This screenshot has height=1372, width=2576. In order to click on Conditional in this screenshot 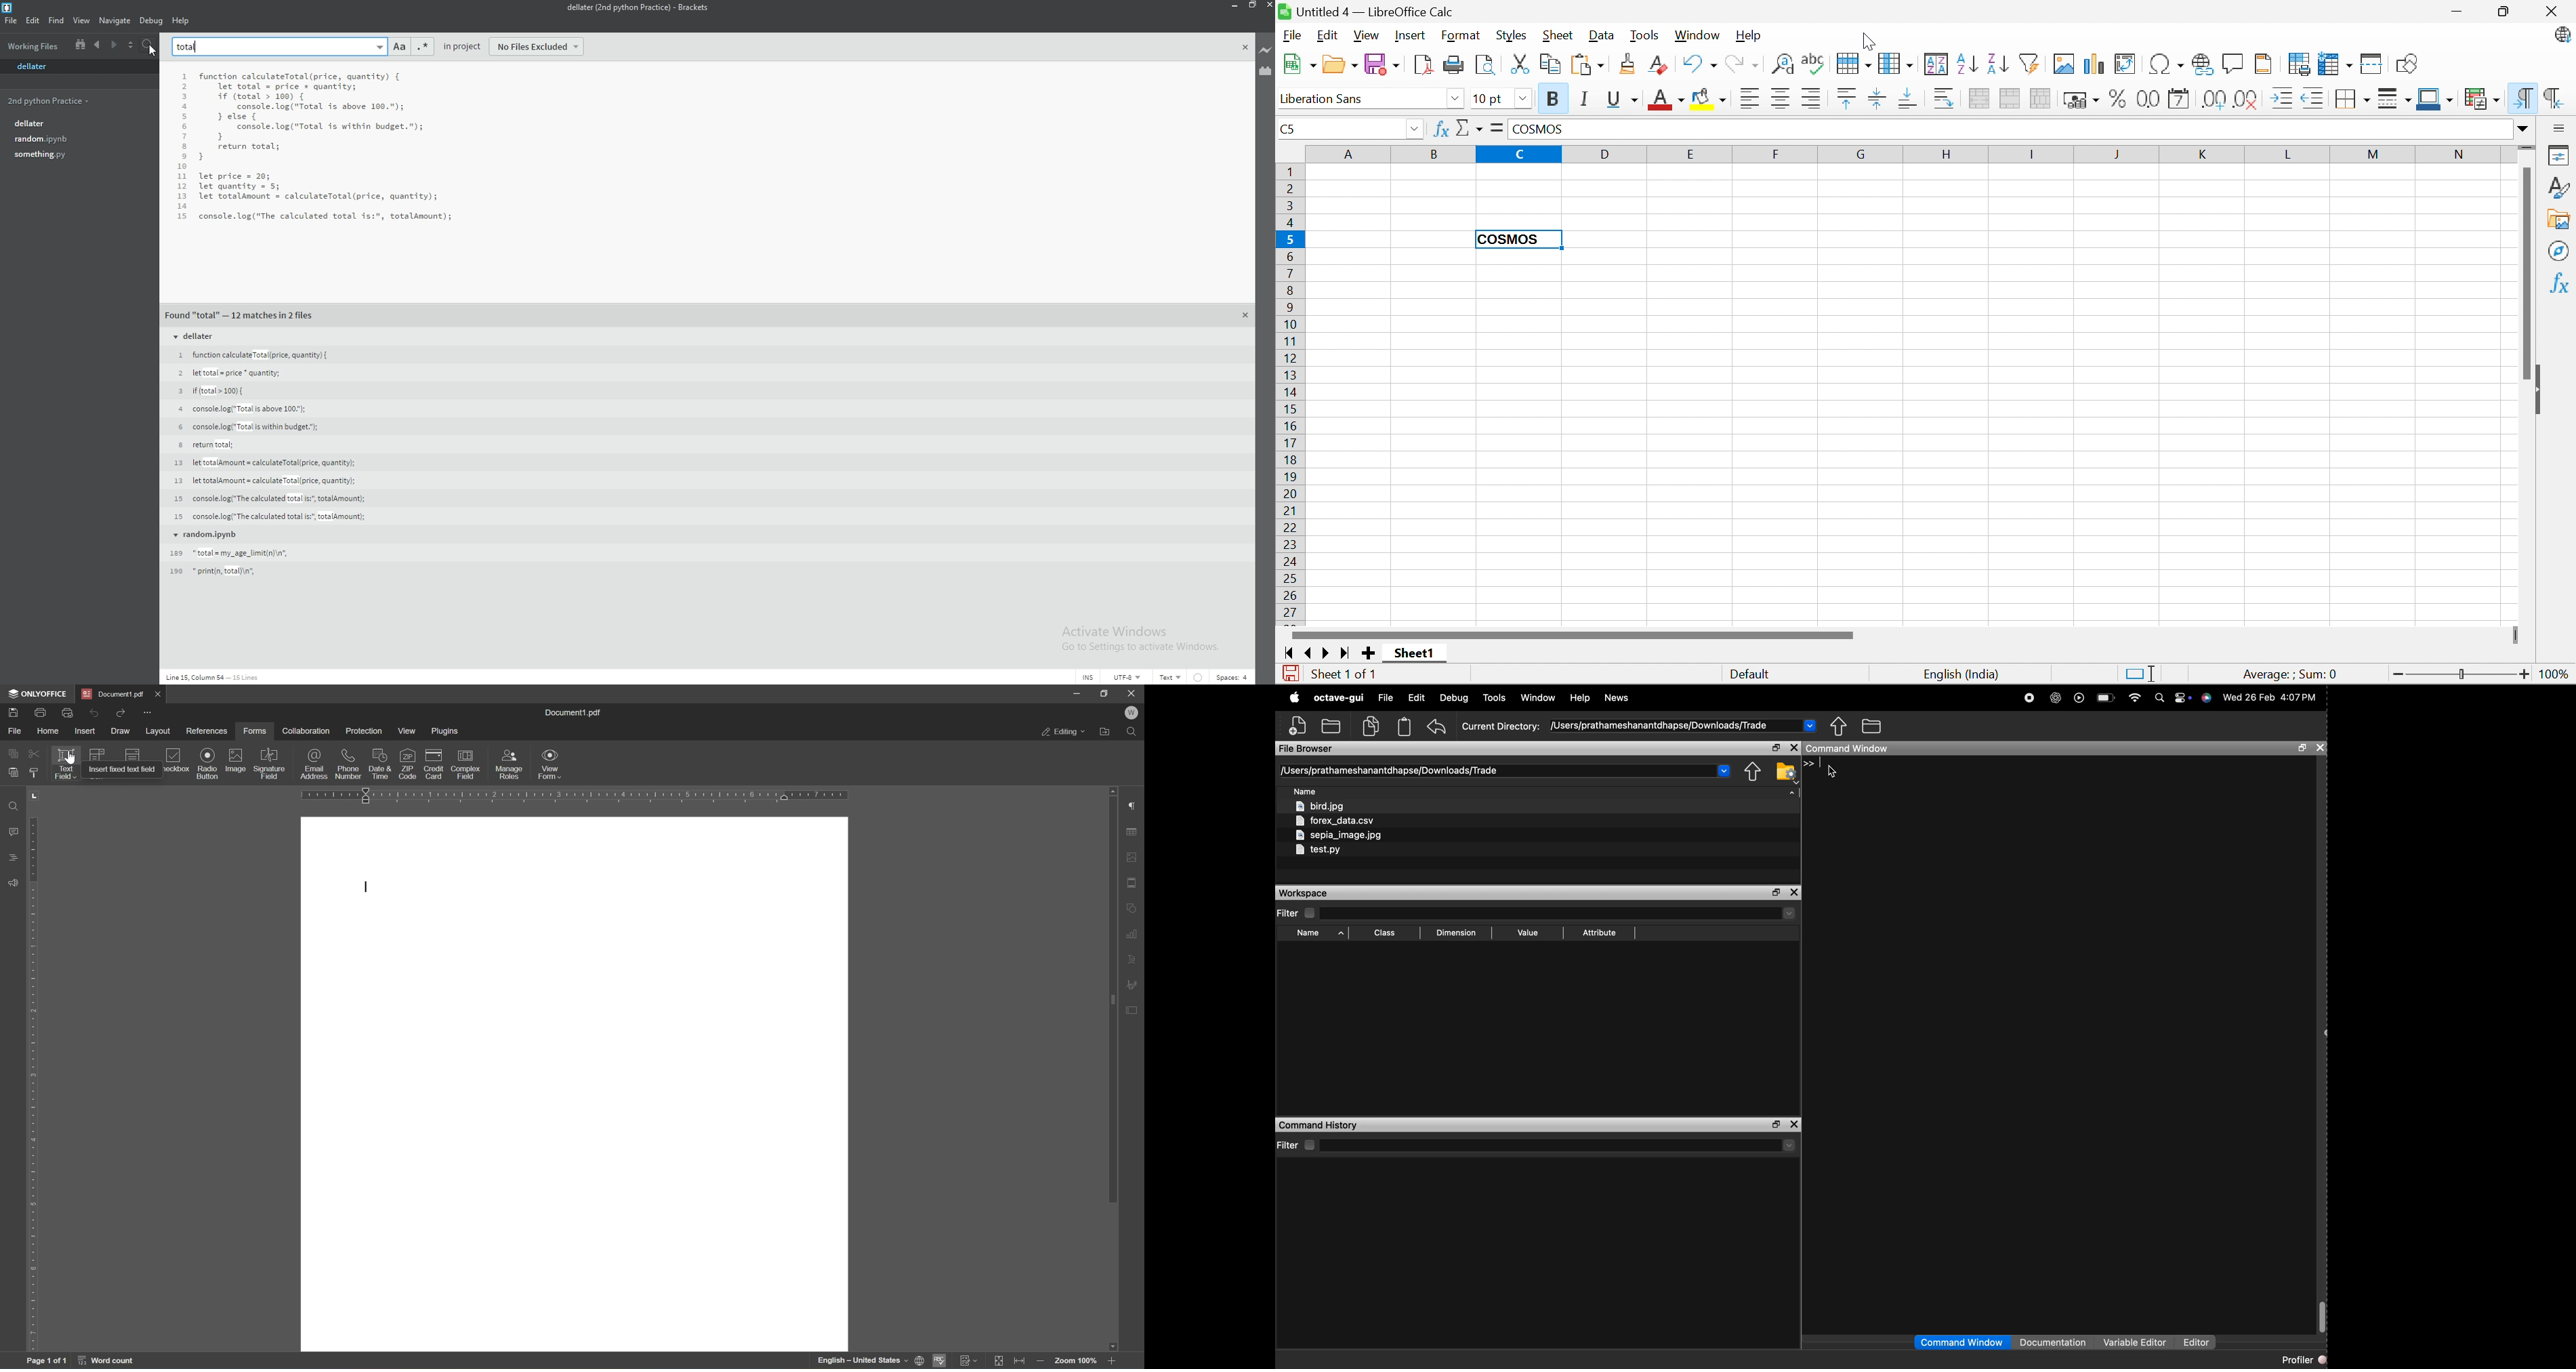, I will do `click(2483, 98)`.